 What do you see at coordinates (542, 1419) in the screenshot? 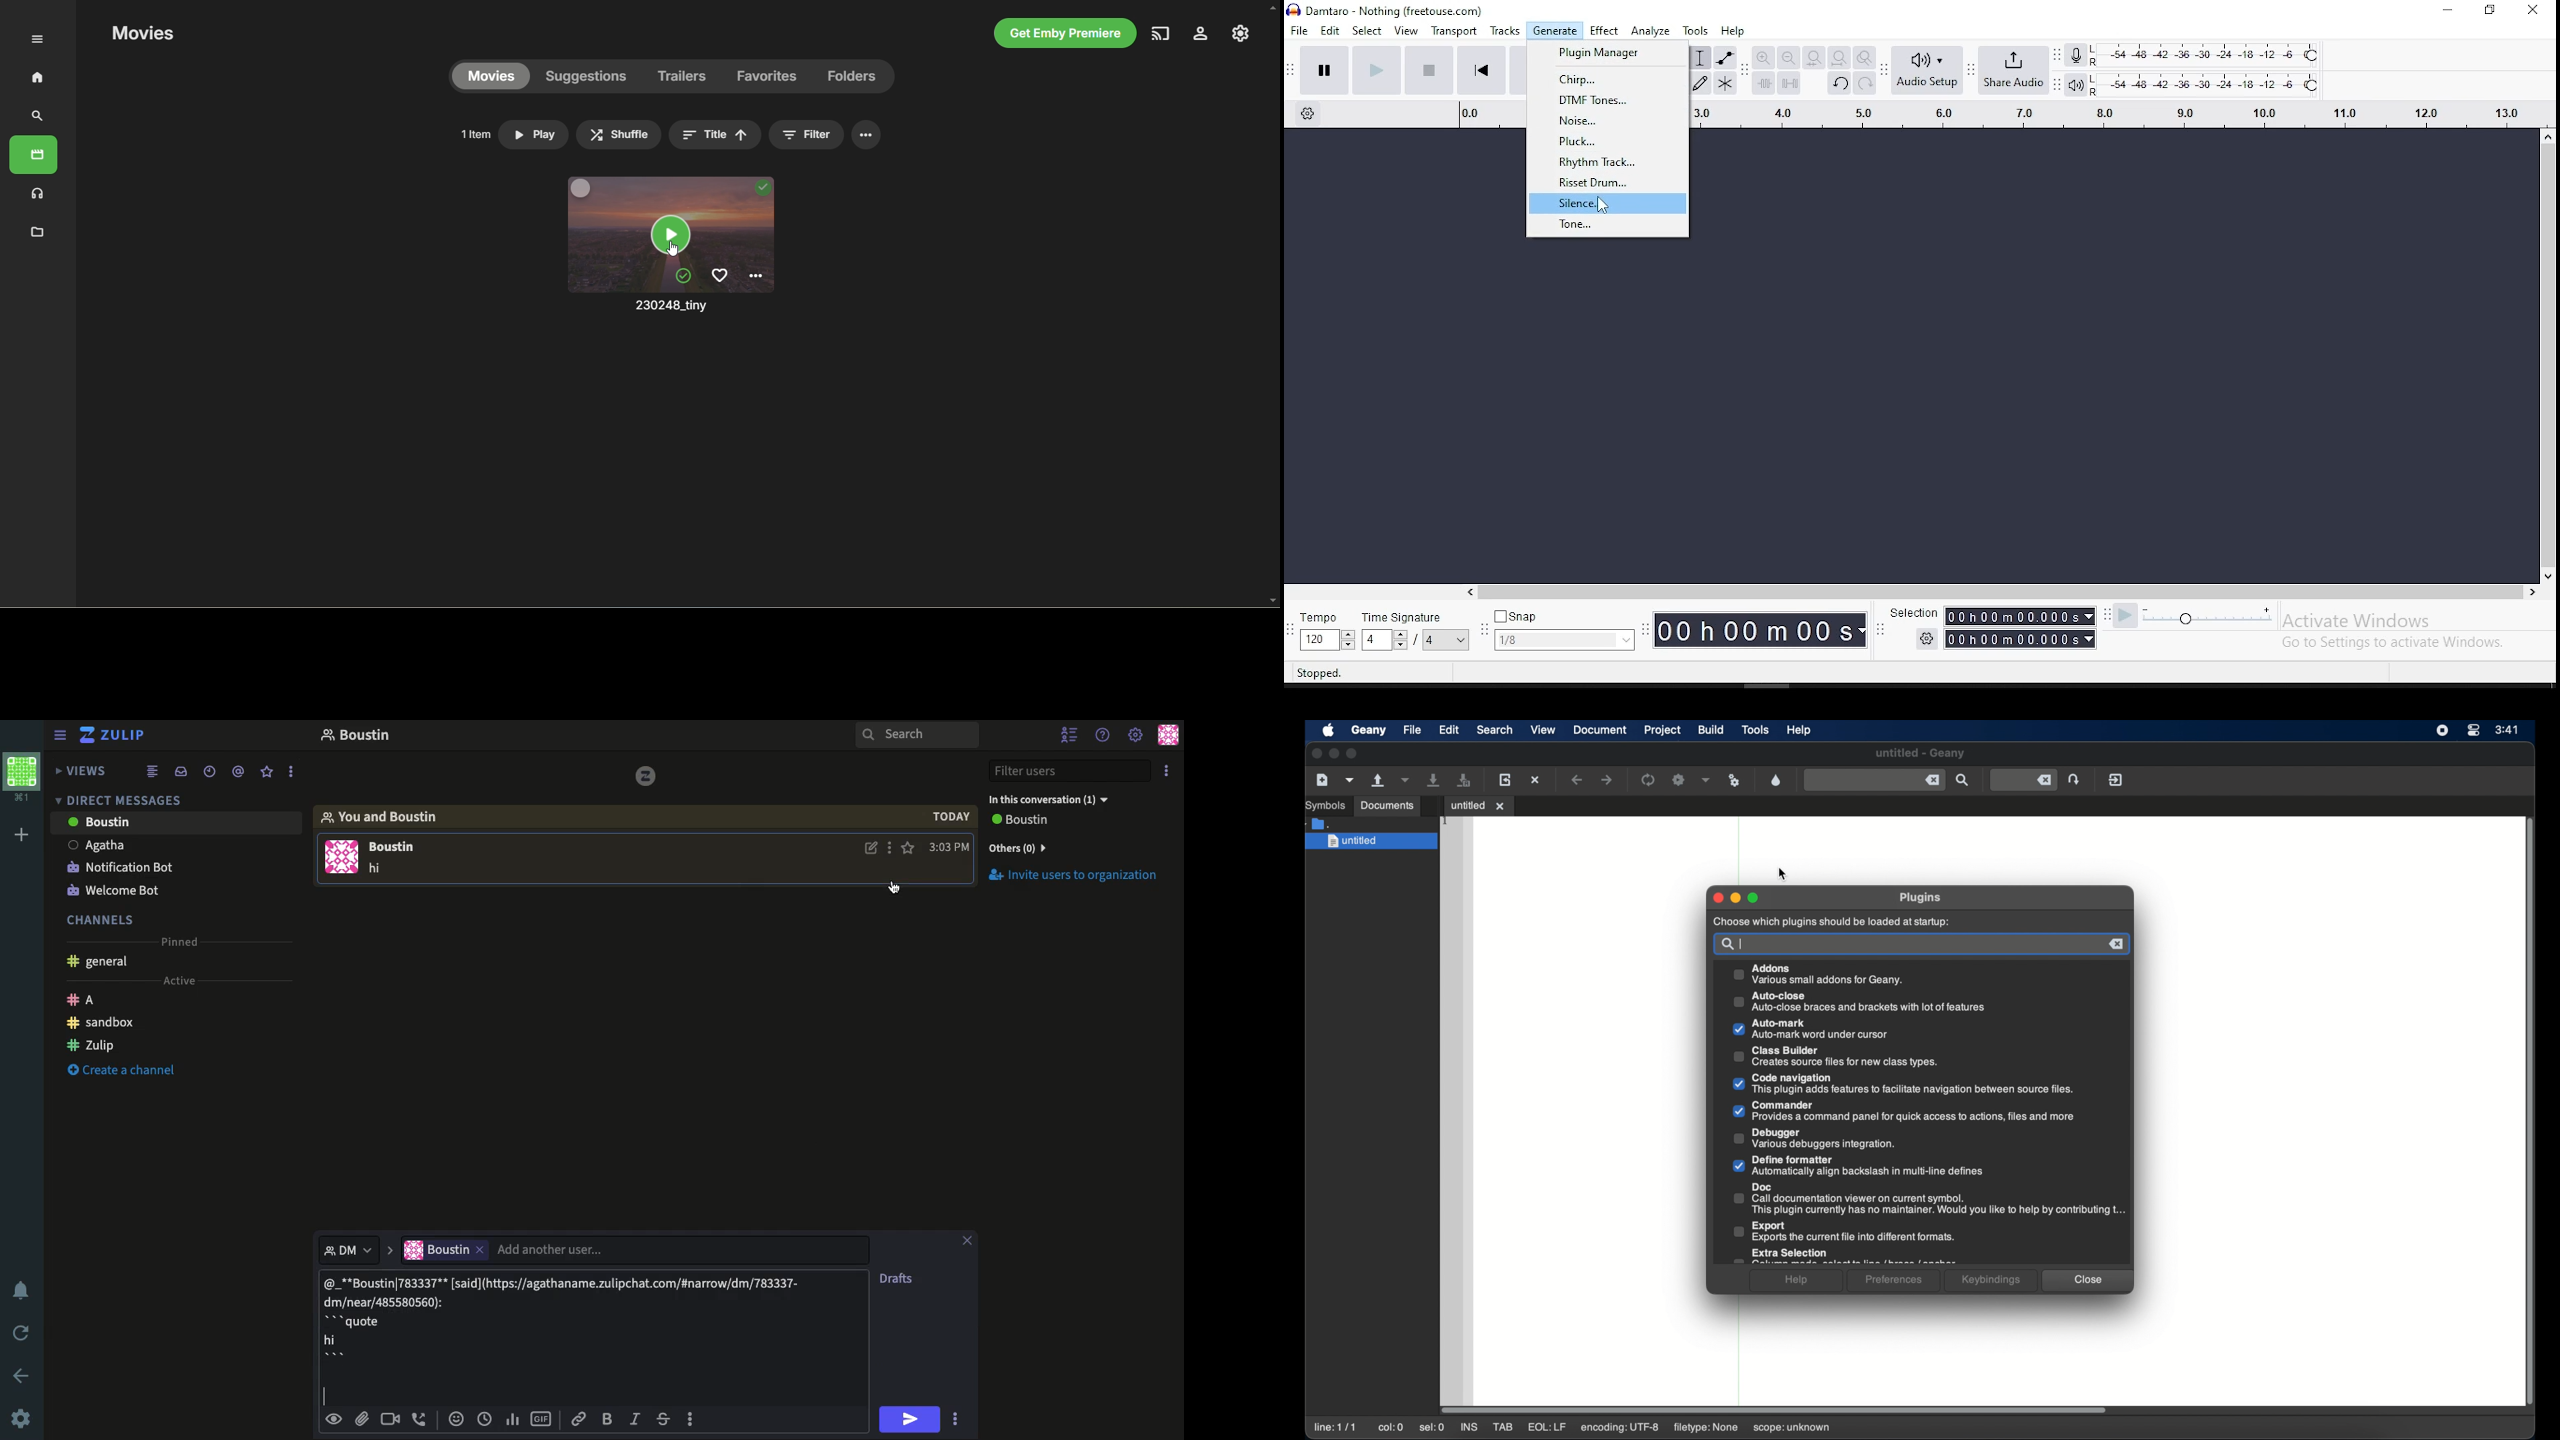
I see `Gif` at bounding box center [542, 1419].